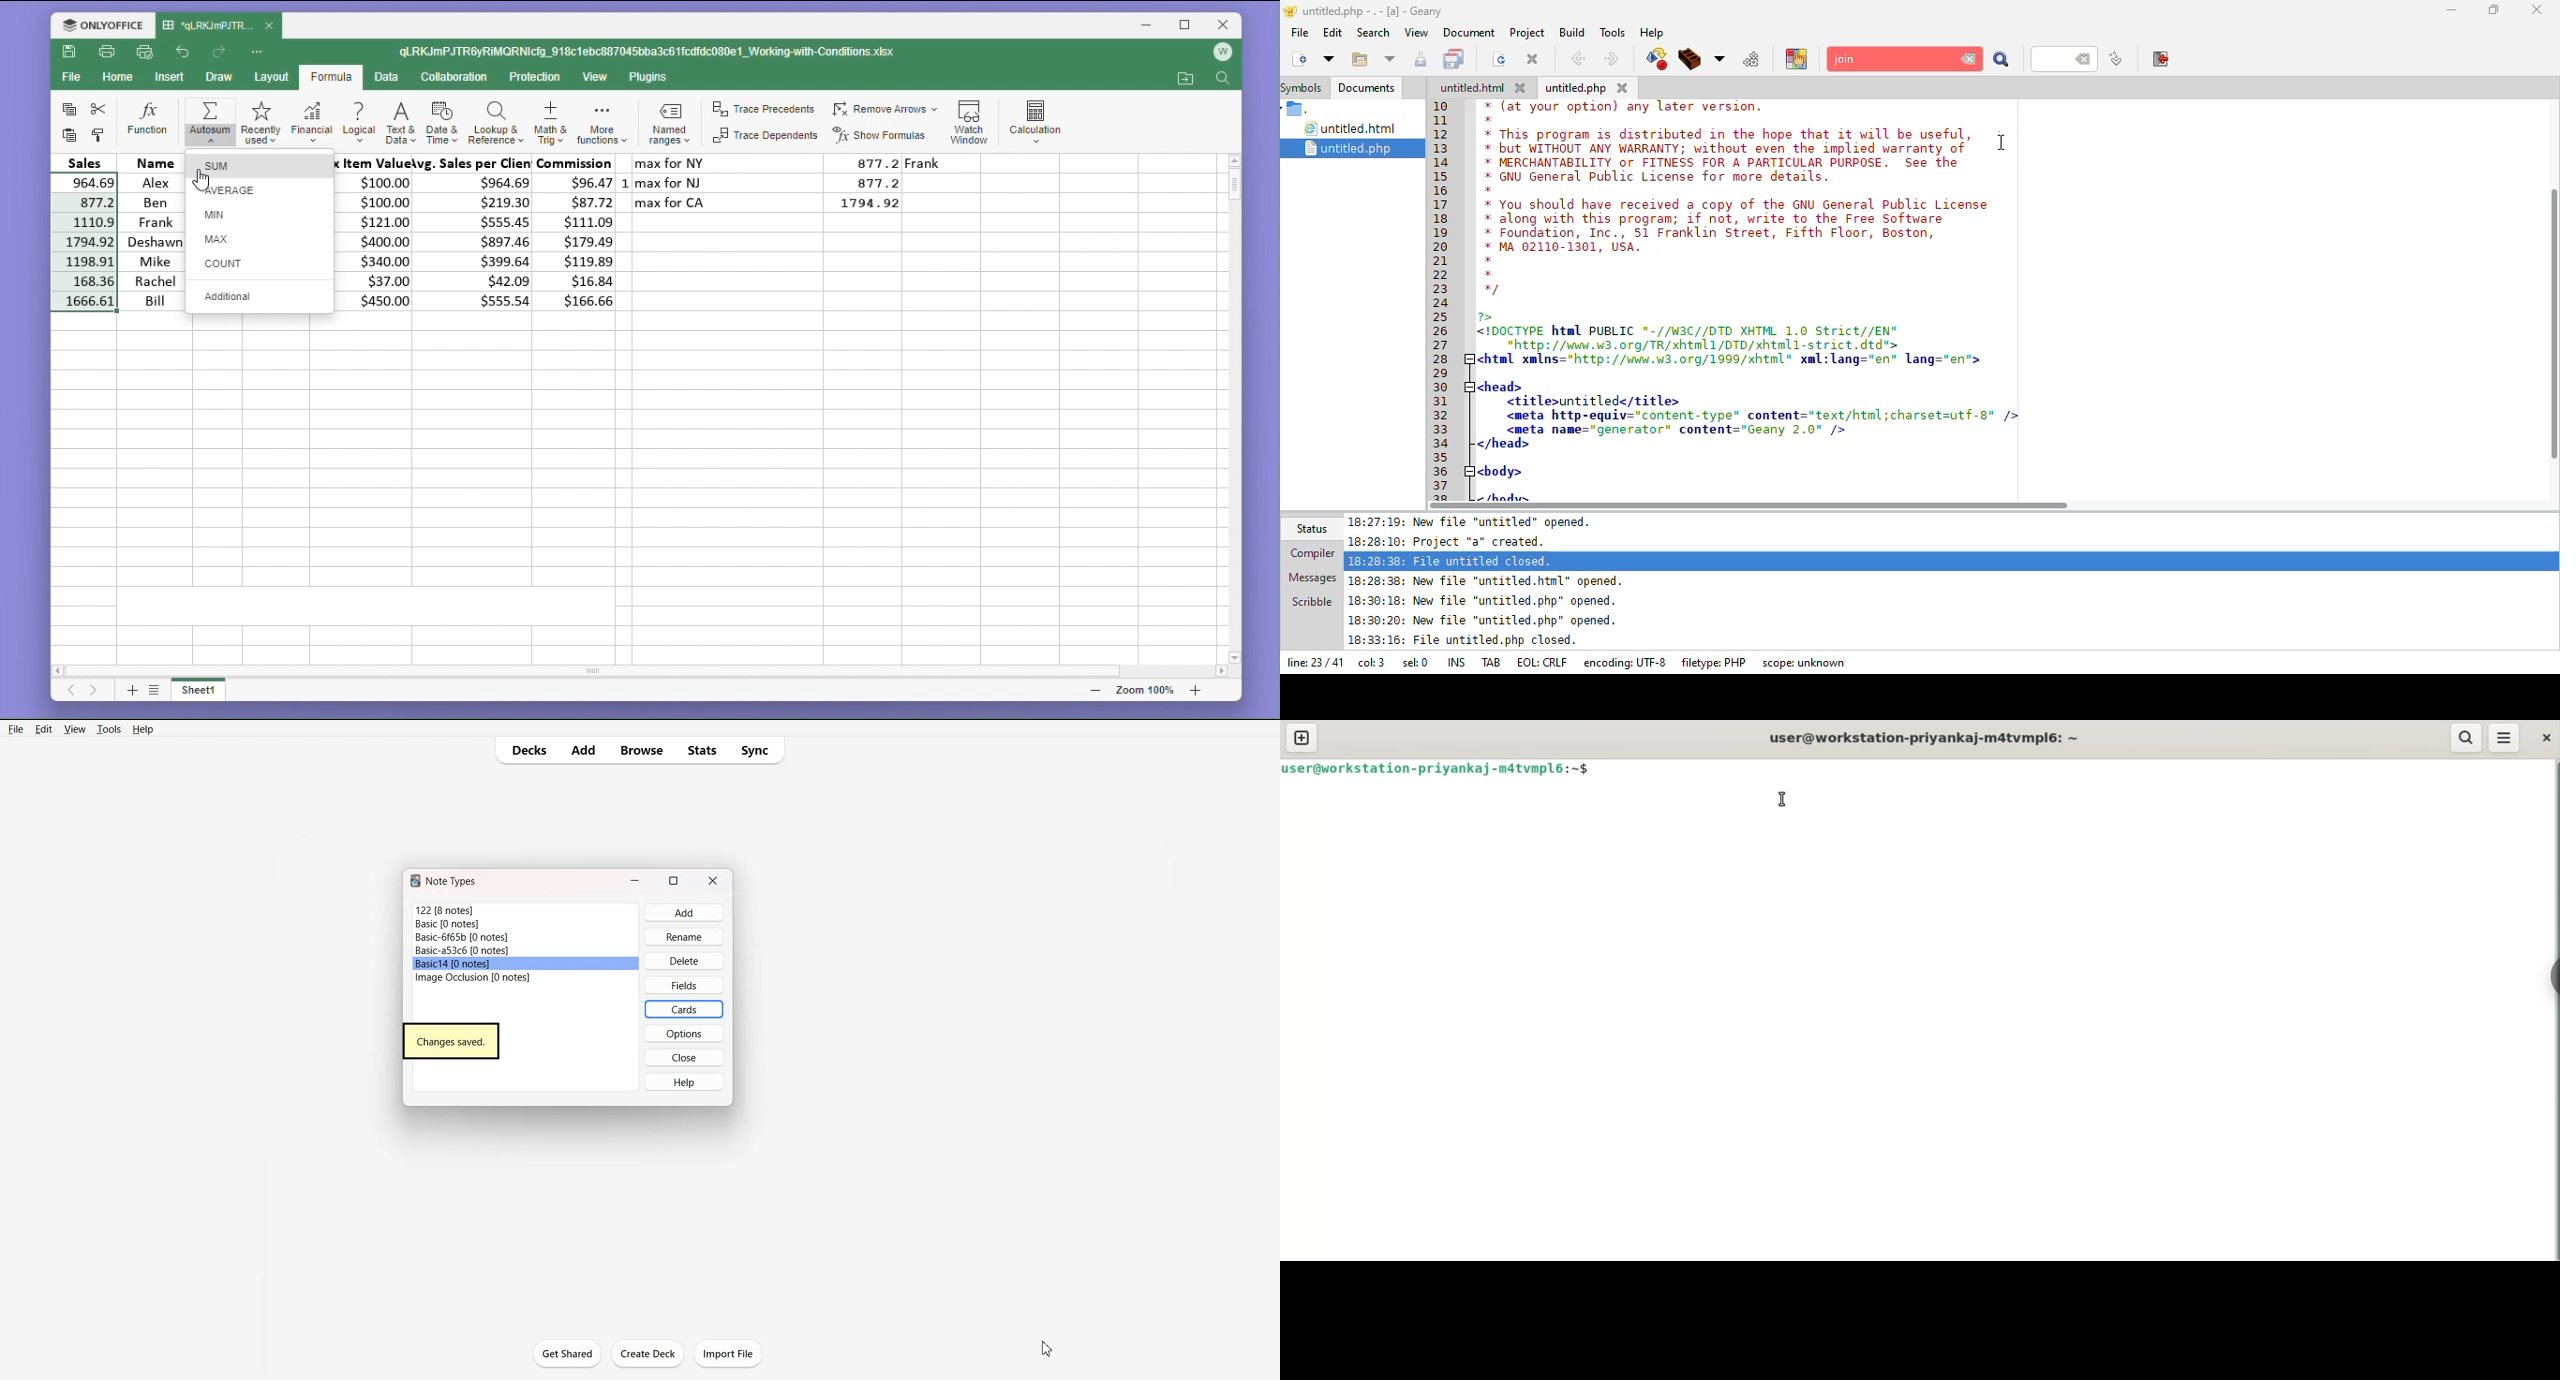  What do you see at coordinates (701, 750) in the screenshot?
I see `Stats` at bounding box center [701, 750].